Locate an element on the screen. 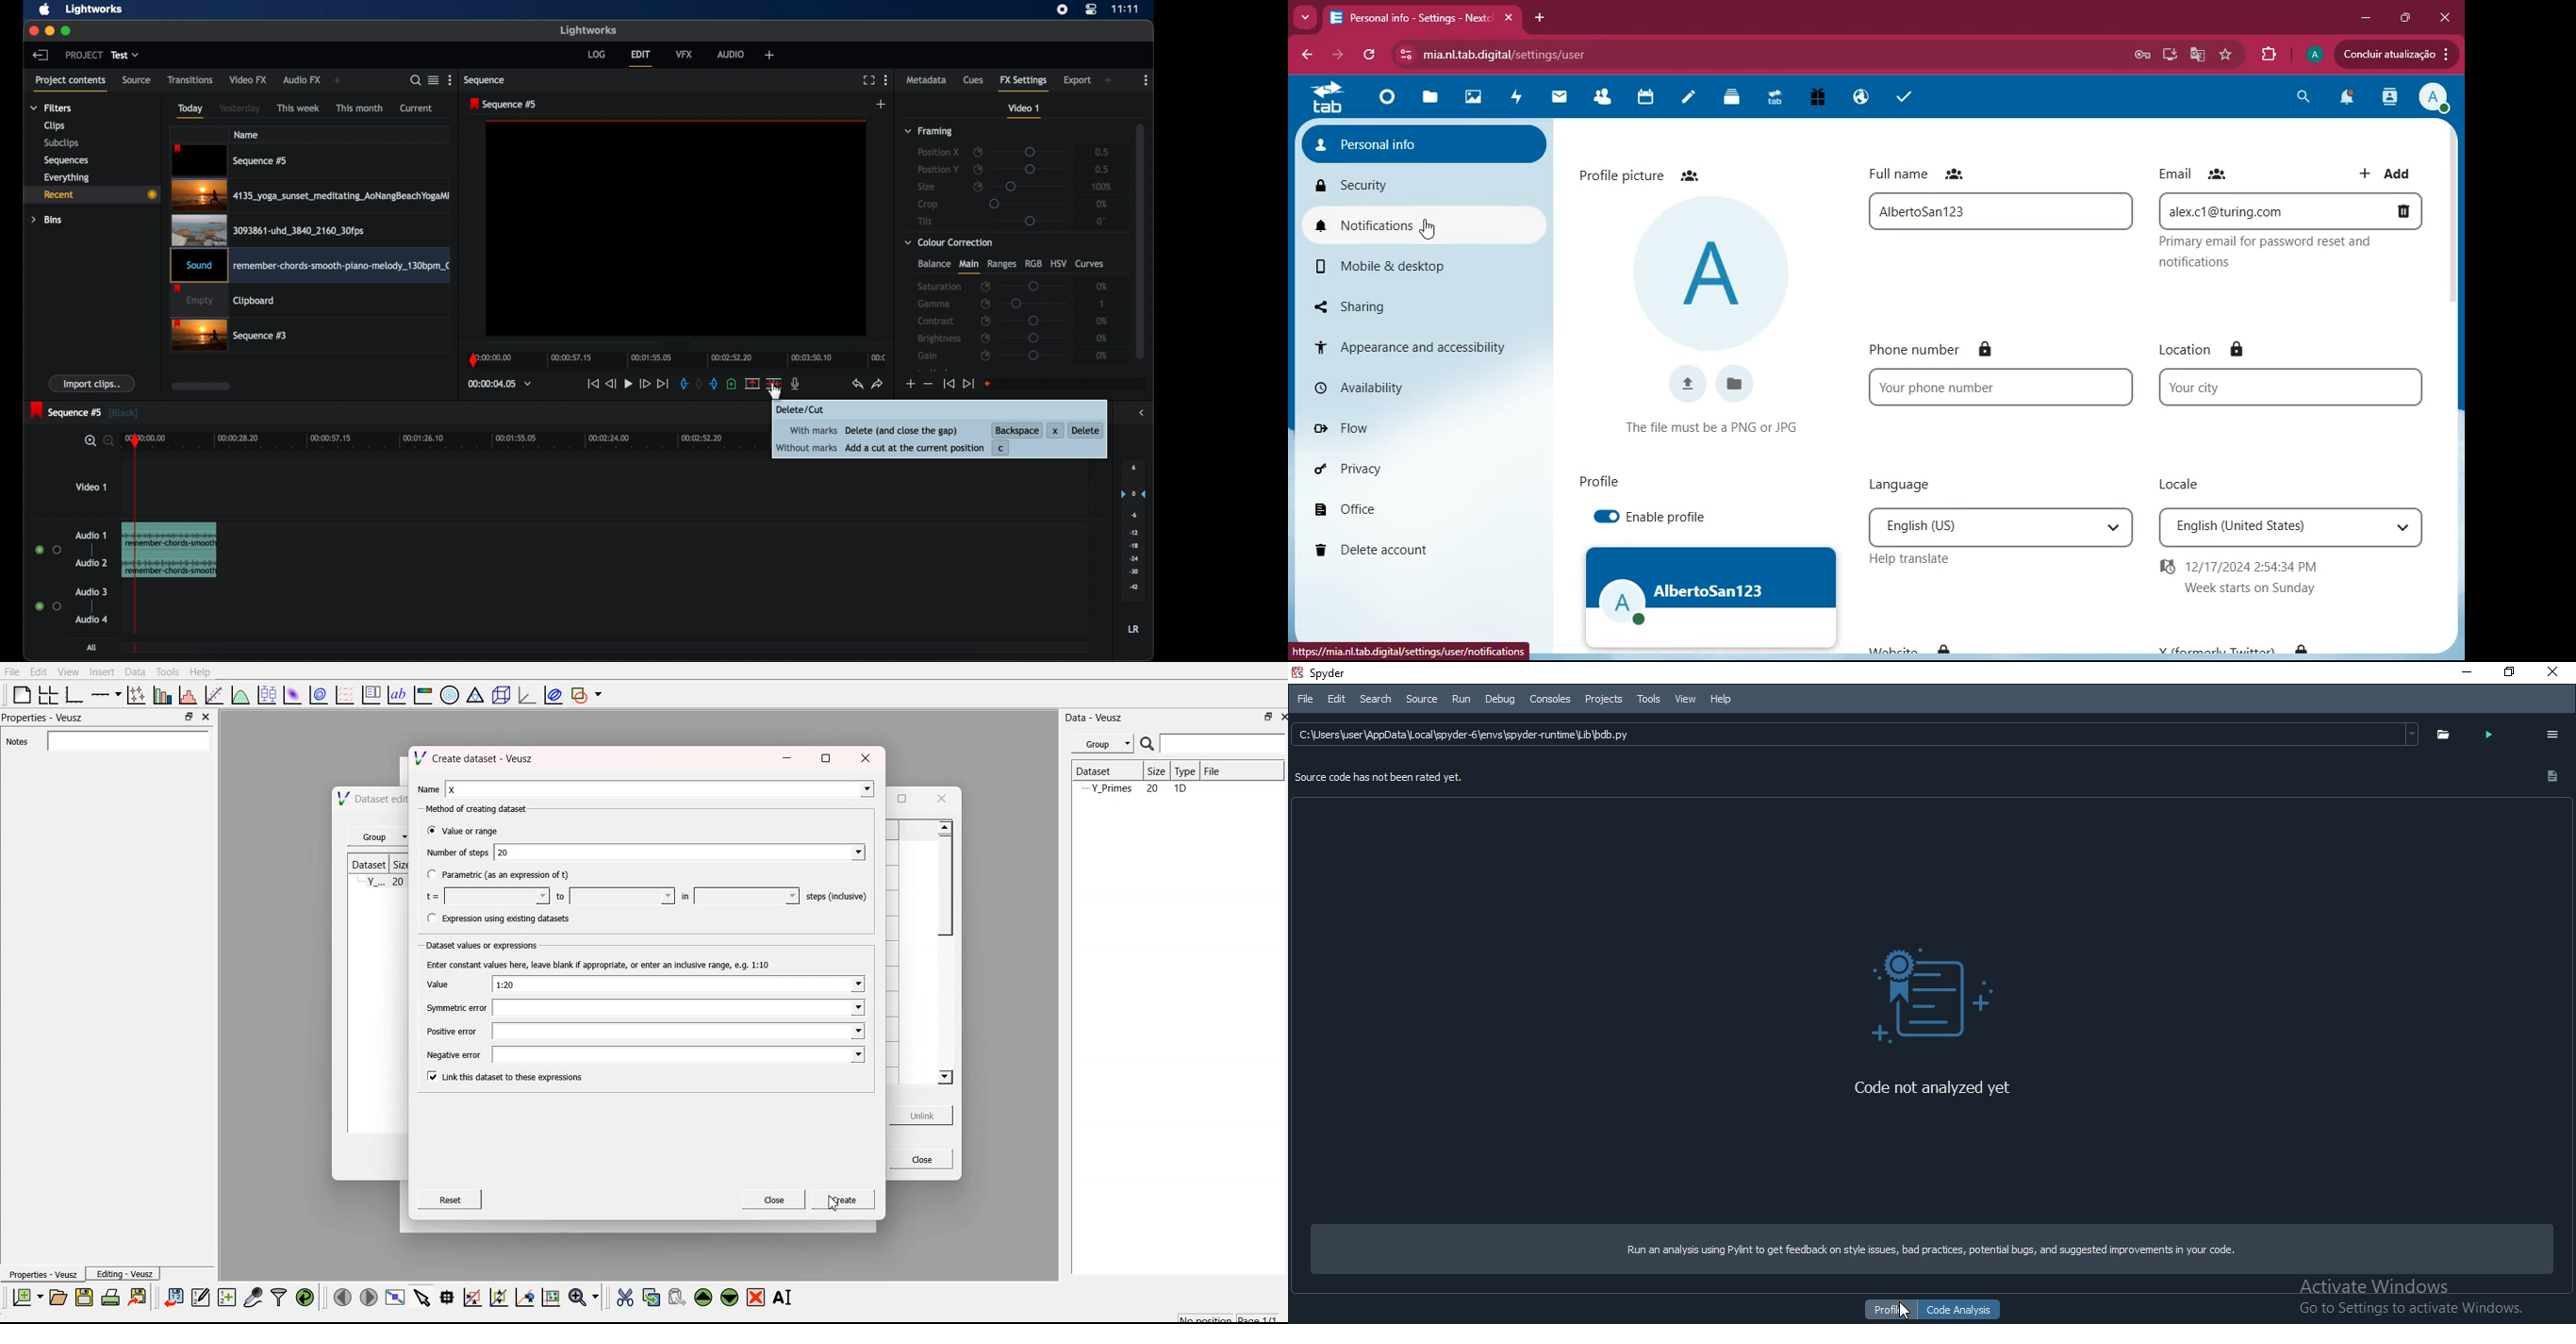 This screenshot has height=1344, width=2576. 0.5 is located at coordinates (1097, 151).